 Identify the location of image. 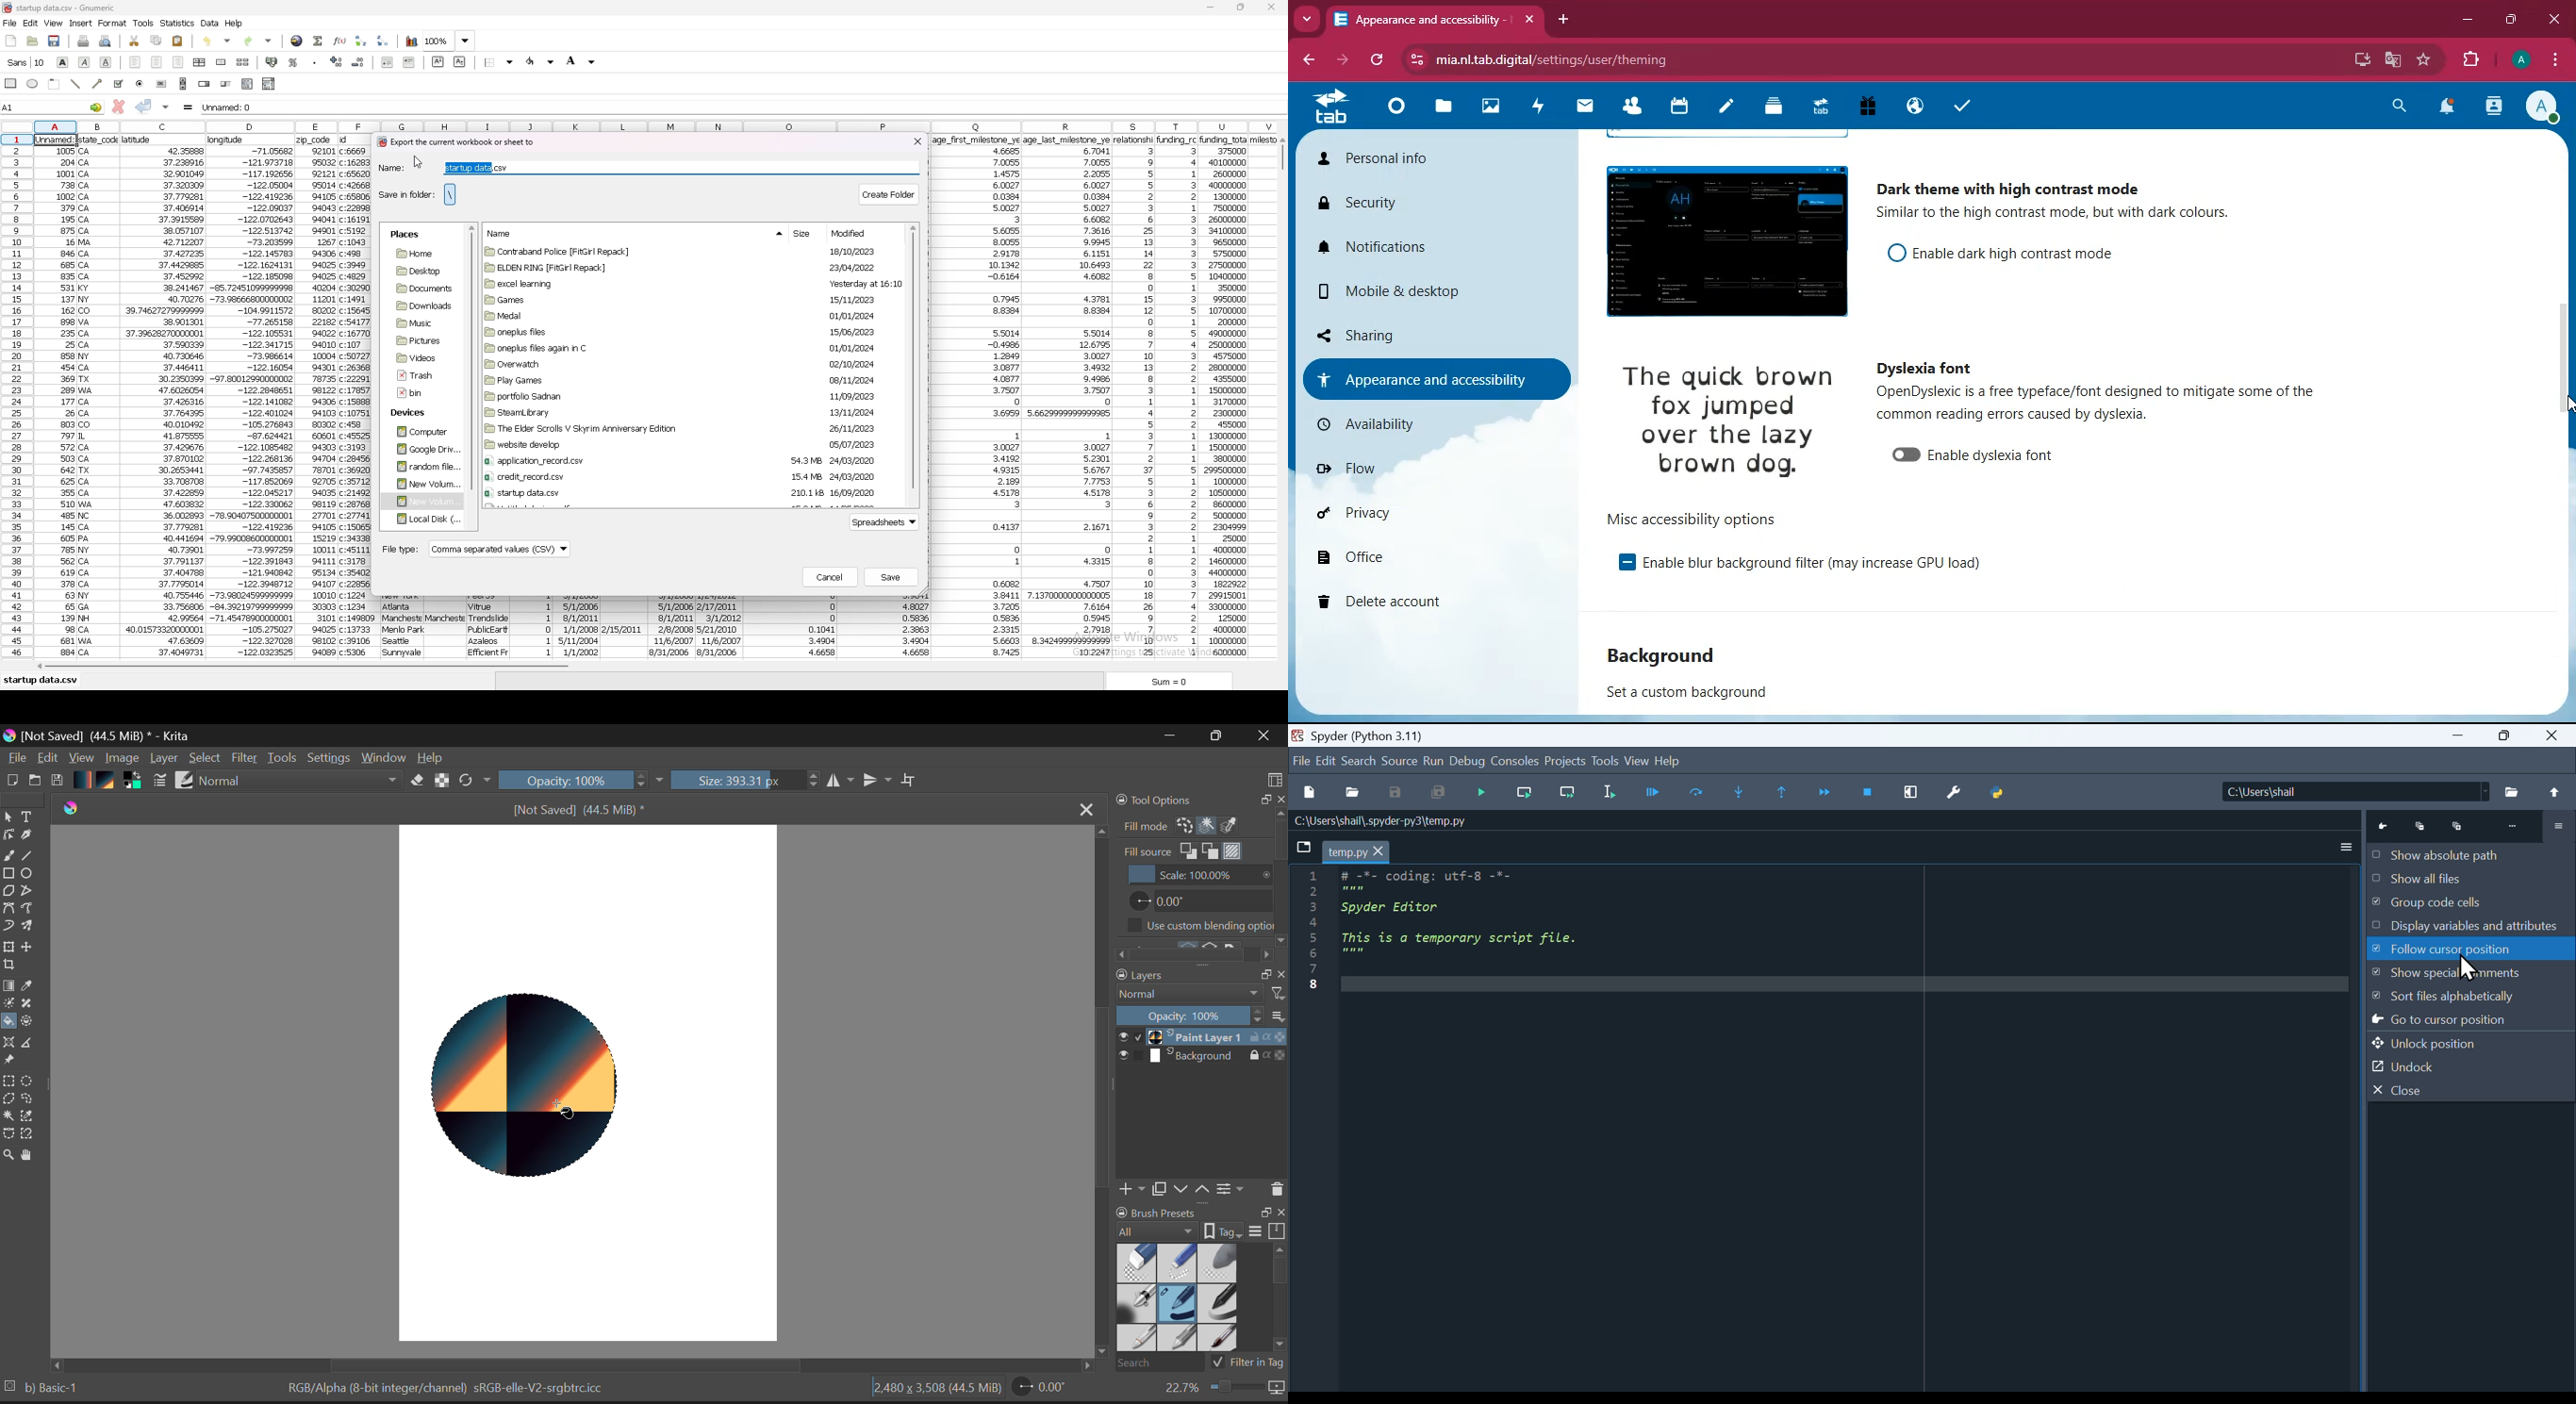
(1723, 423).